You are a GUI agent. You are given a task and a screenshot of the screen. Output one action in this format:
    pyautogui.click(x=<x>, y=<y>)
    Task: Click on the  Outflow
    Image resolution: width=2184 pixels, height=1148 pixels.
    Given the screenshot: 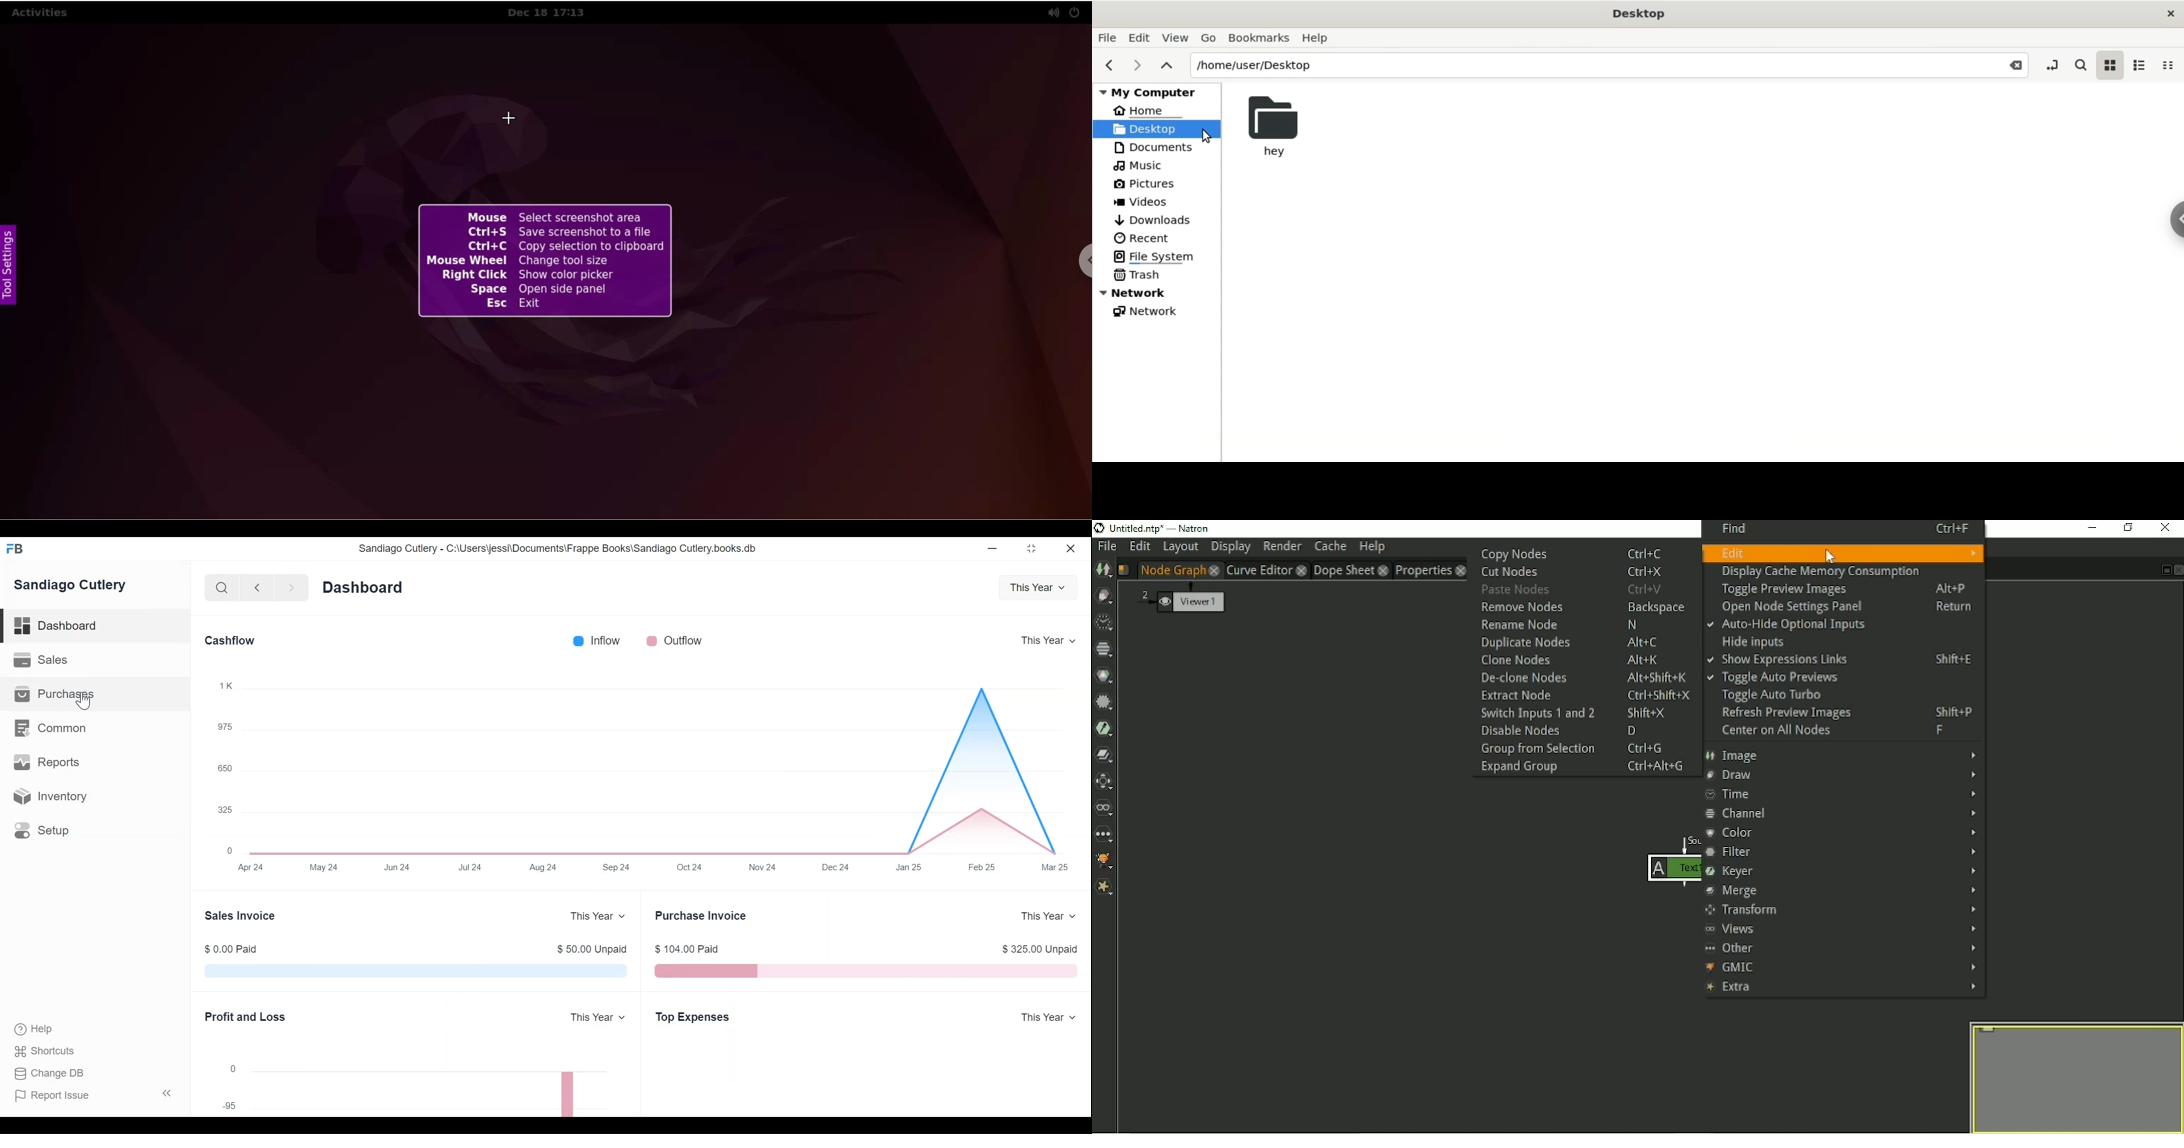 What is the action you would take?
    pyautogui.click(x=674, y=642)
    